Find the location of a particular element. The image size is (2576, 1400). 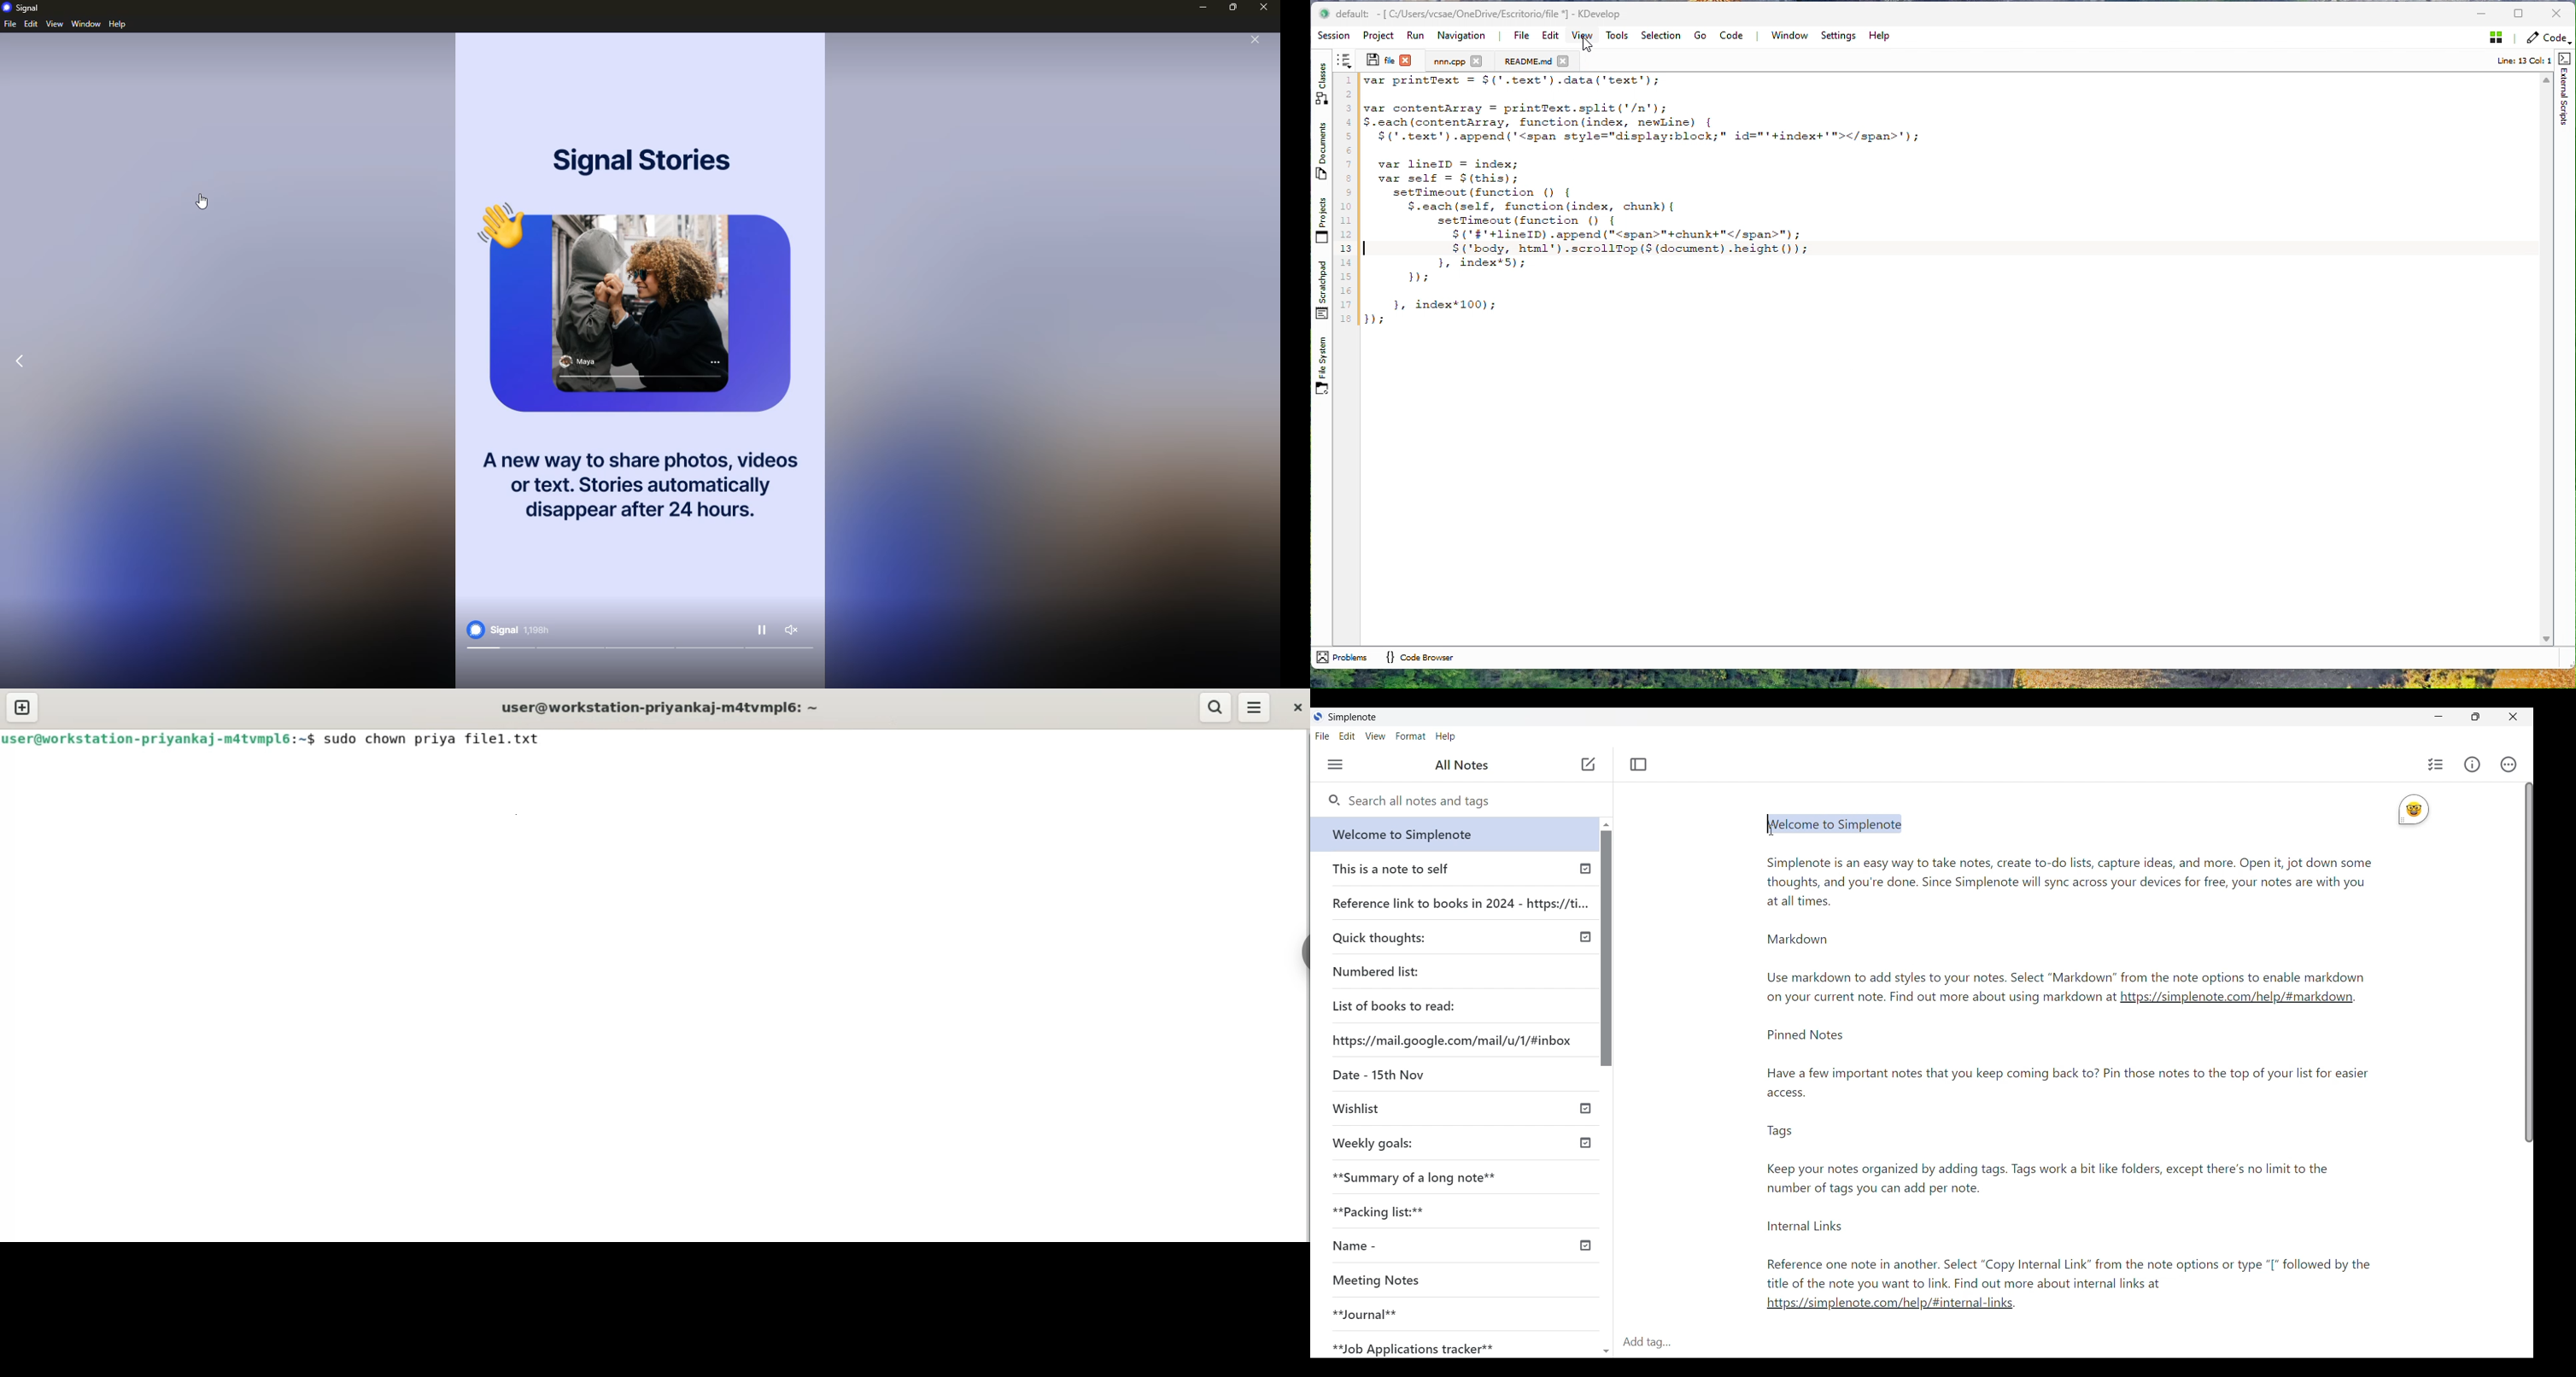

Box is located at coordinates (2520, 12).